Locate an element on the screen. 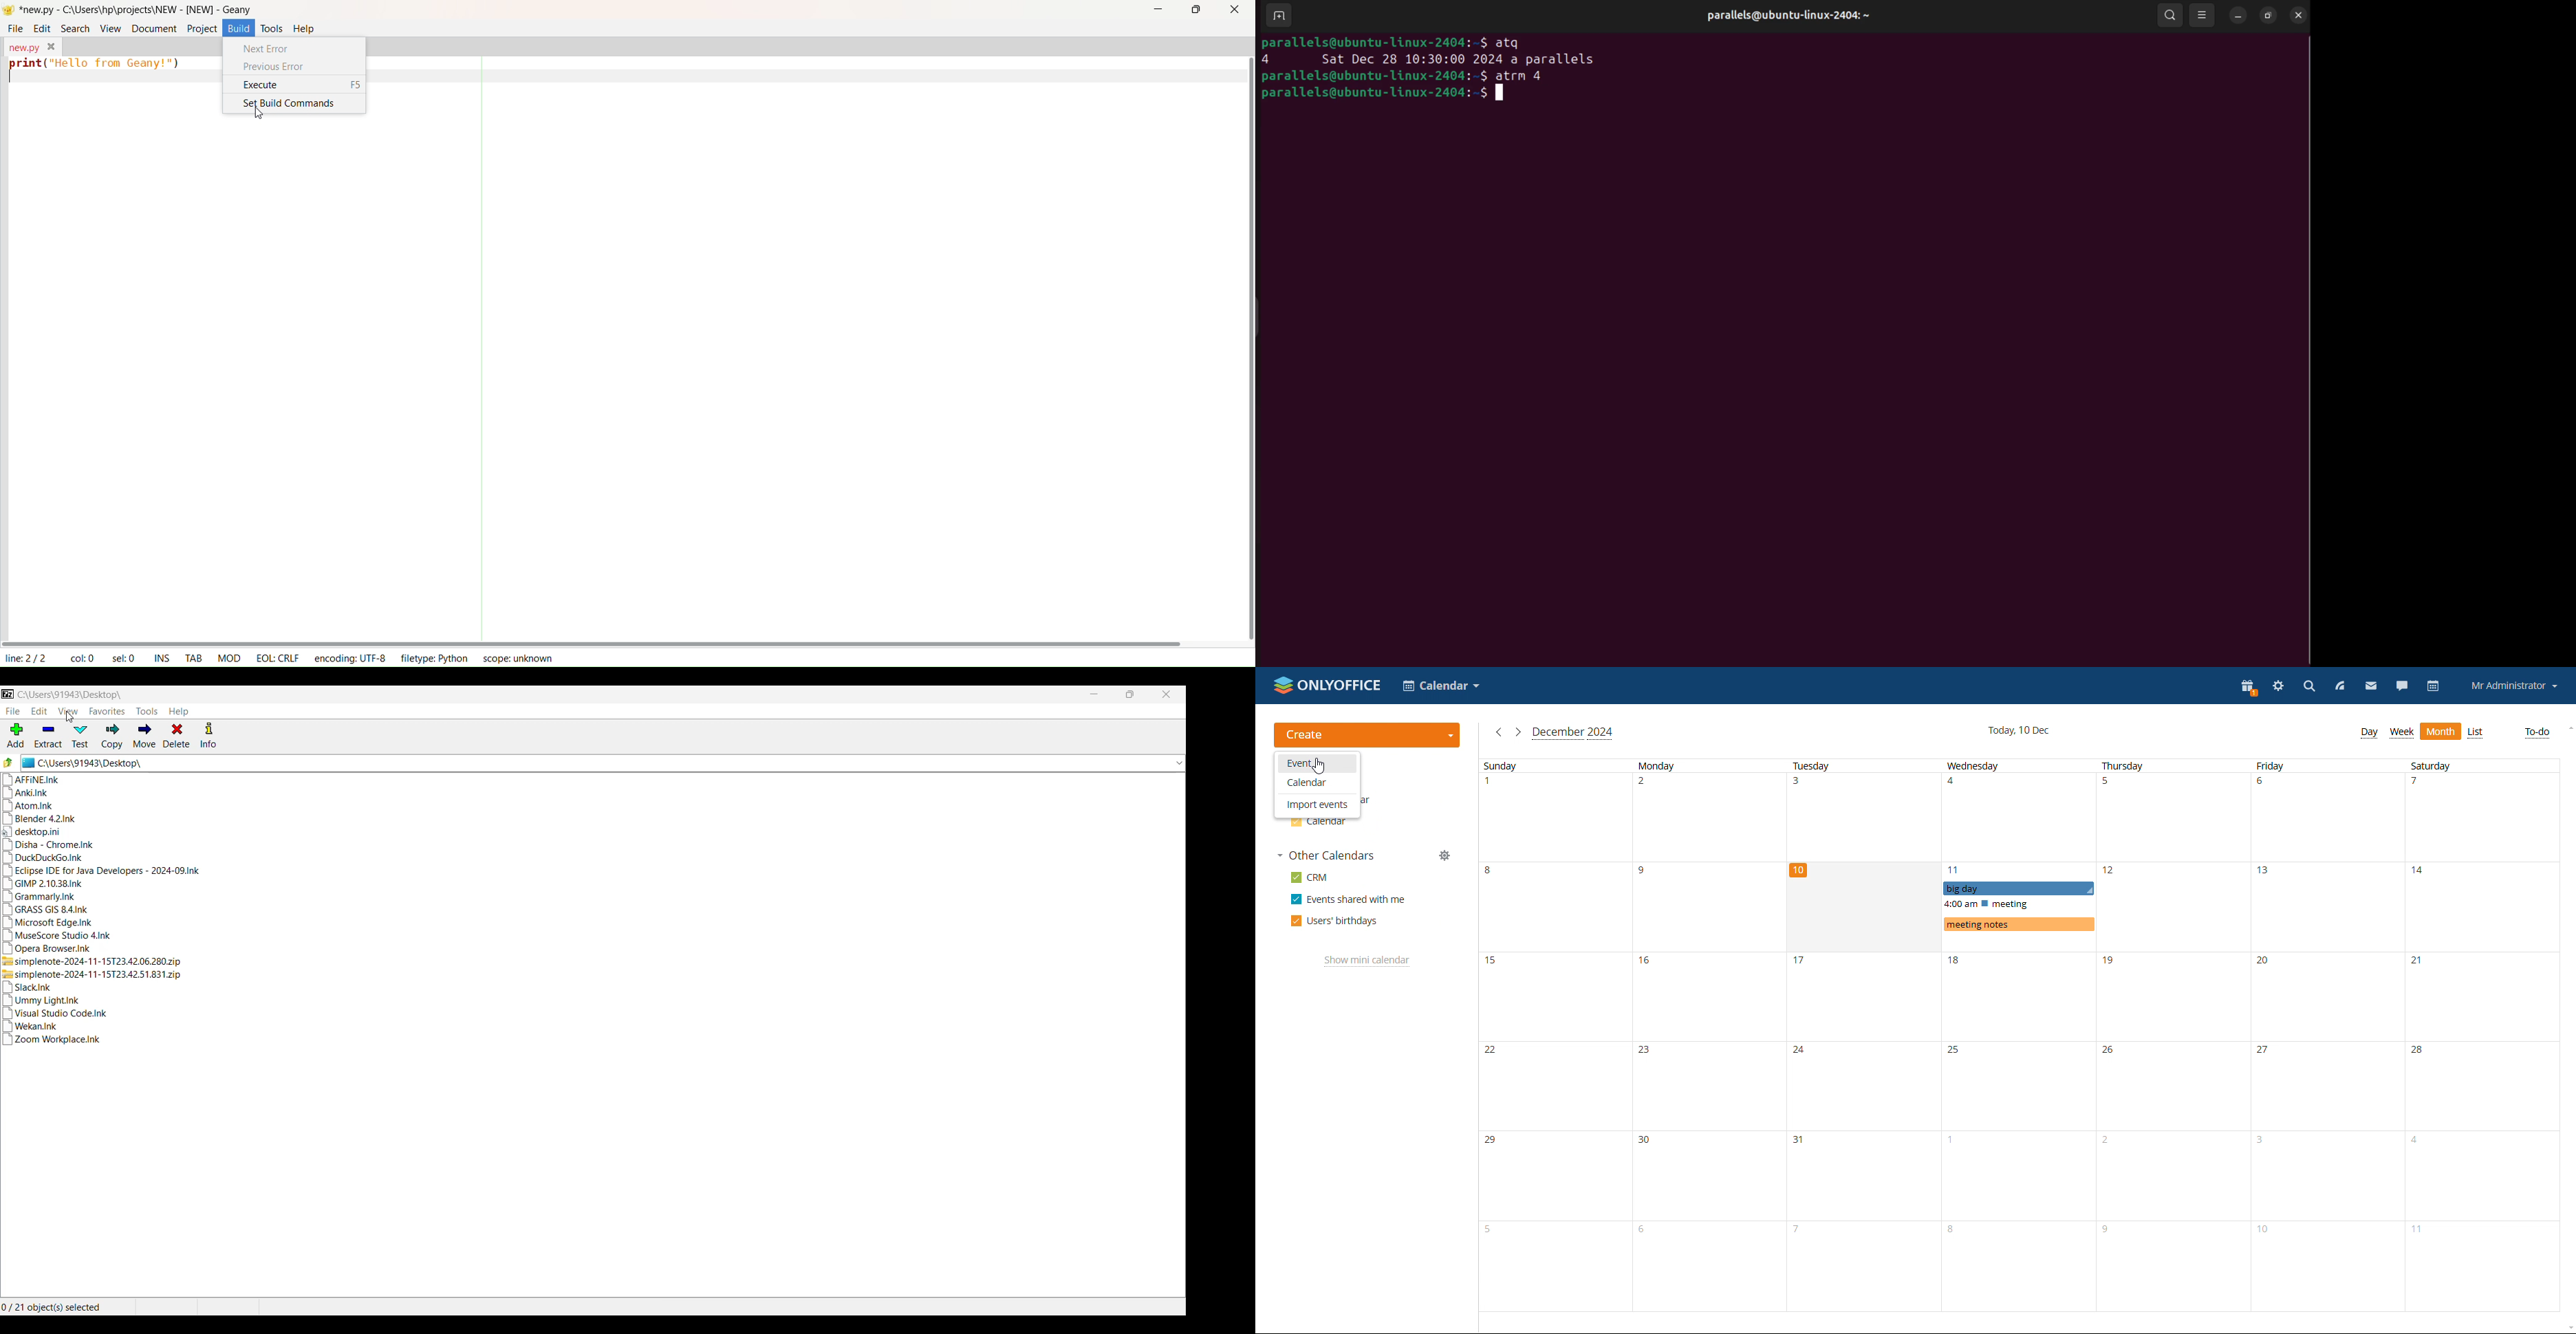 The width and height of the screenshot is (2576, 1344). bash prompt  is located at coordinates (1376, 75).